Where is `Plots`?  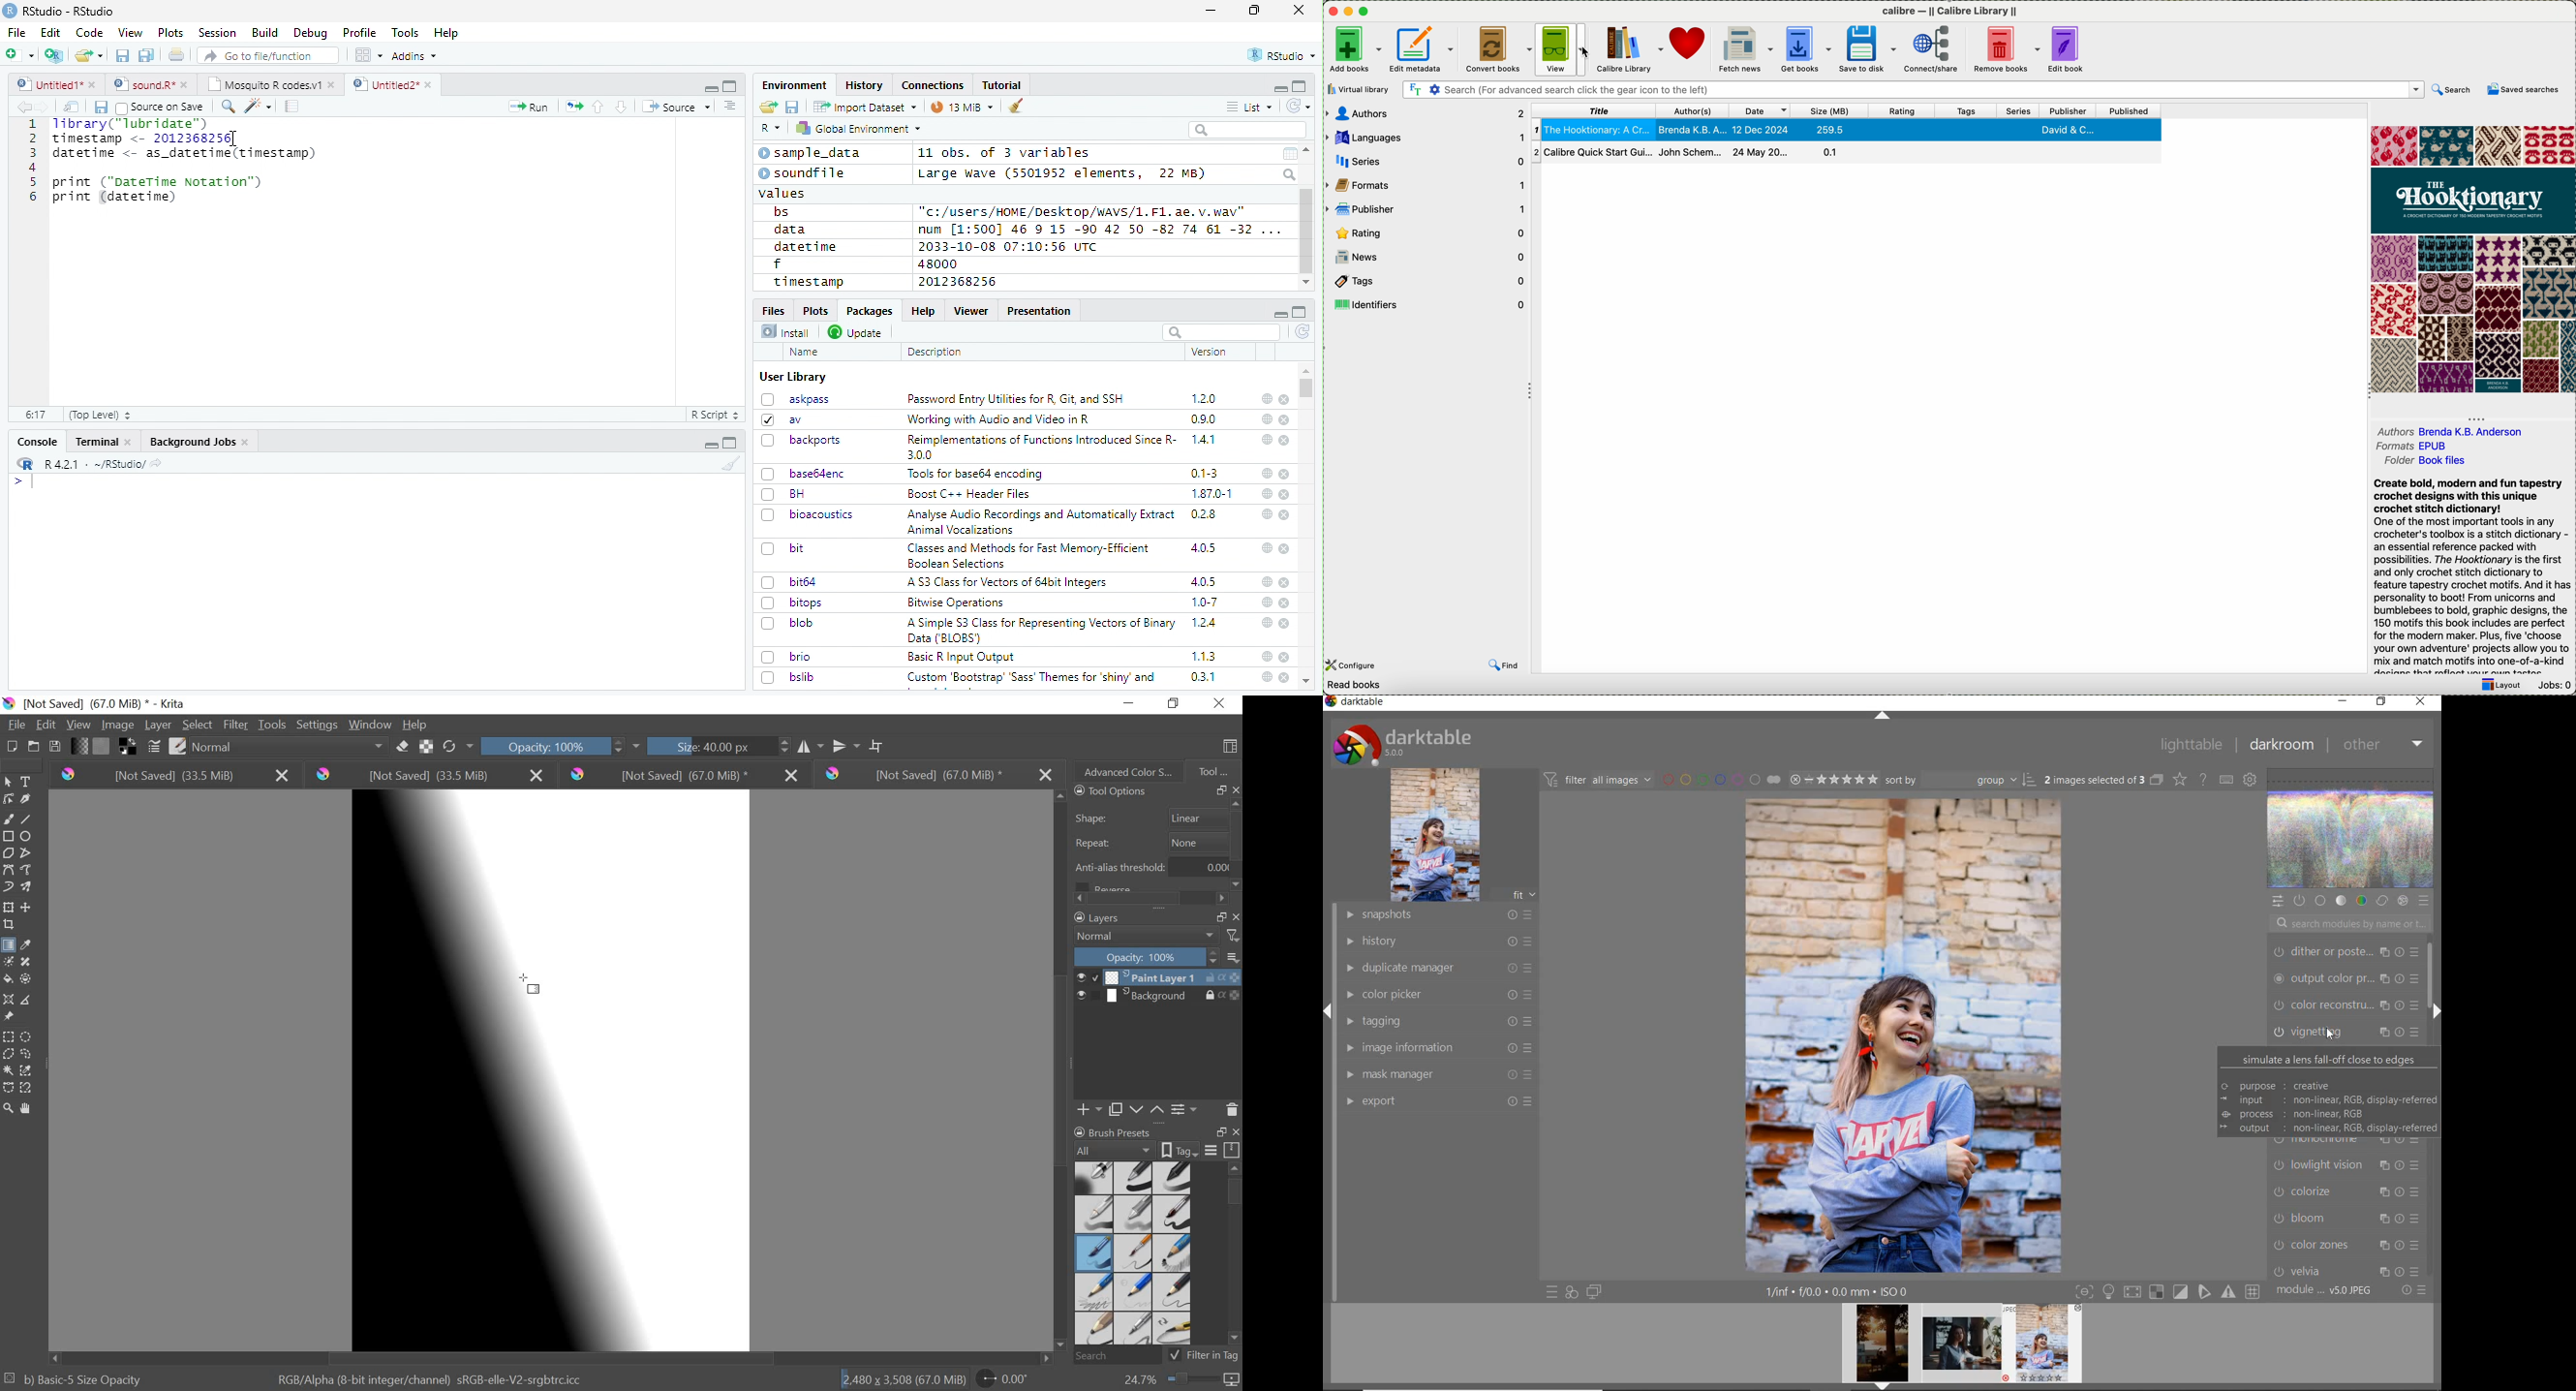
Plots is located at coordinates (170, 33).